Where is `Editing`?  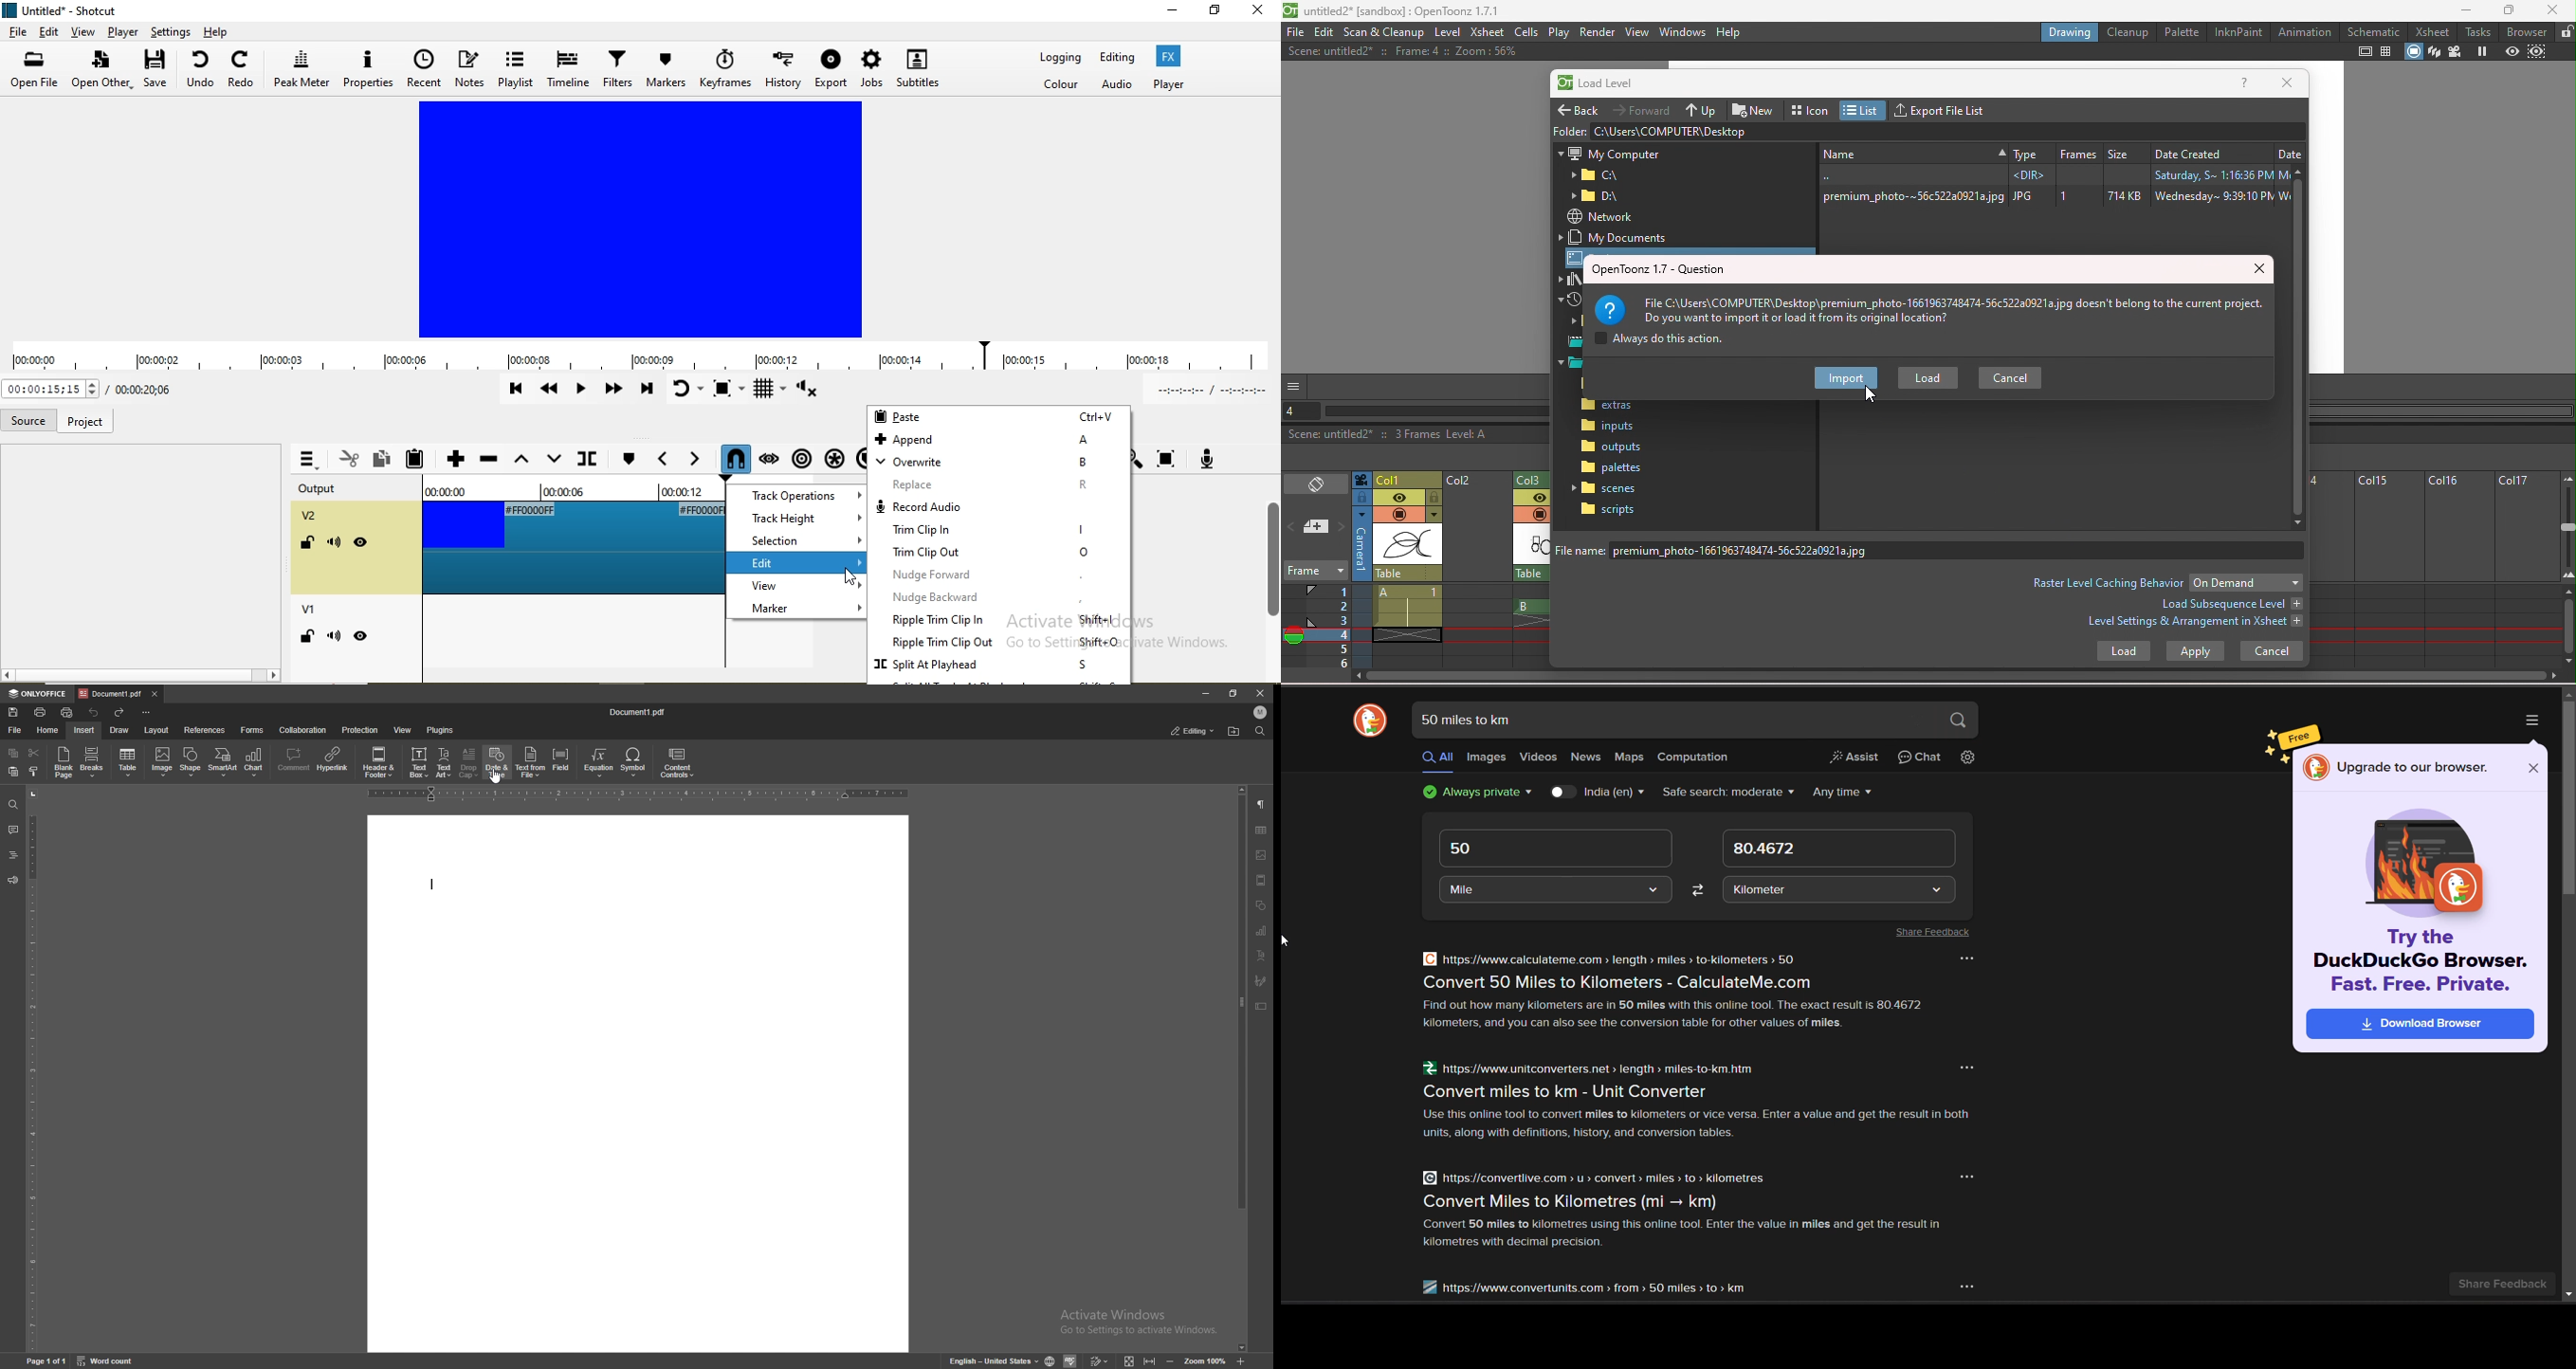
Editing is located at coordinates (1117, 57).